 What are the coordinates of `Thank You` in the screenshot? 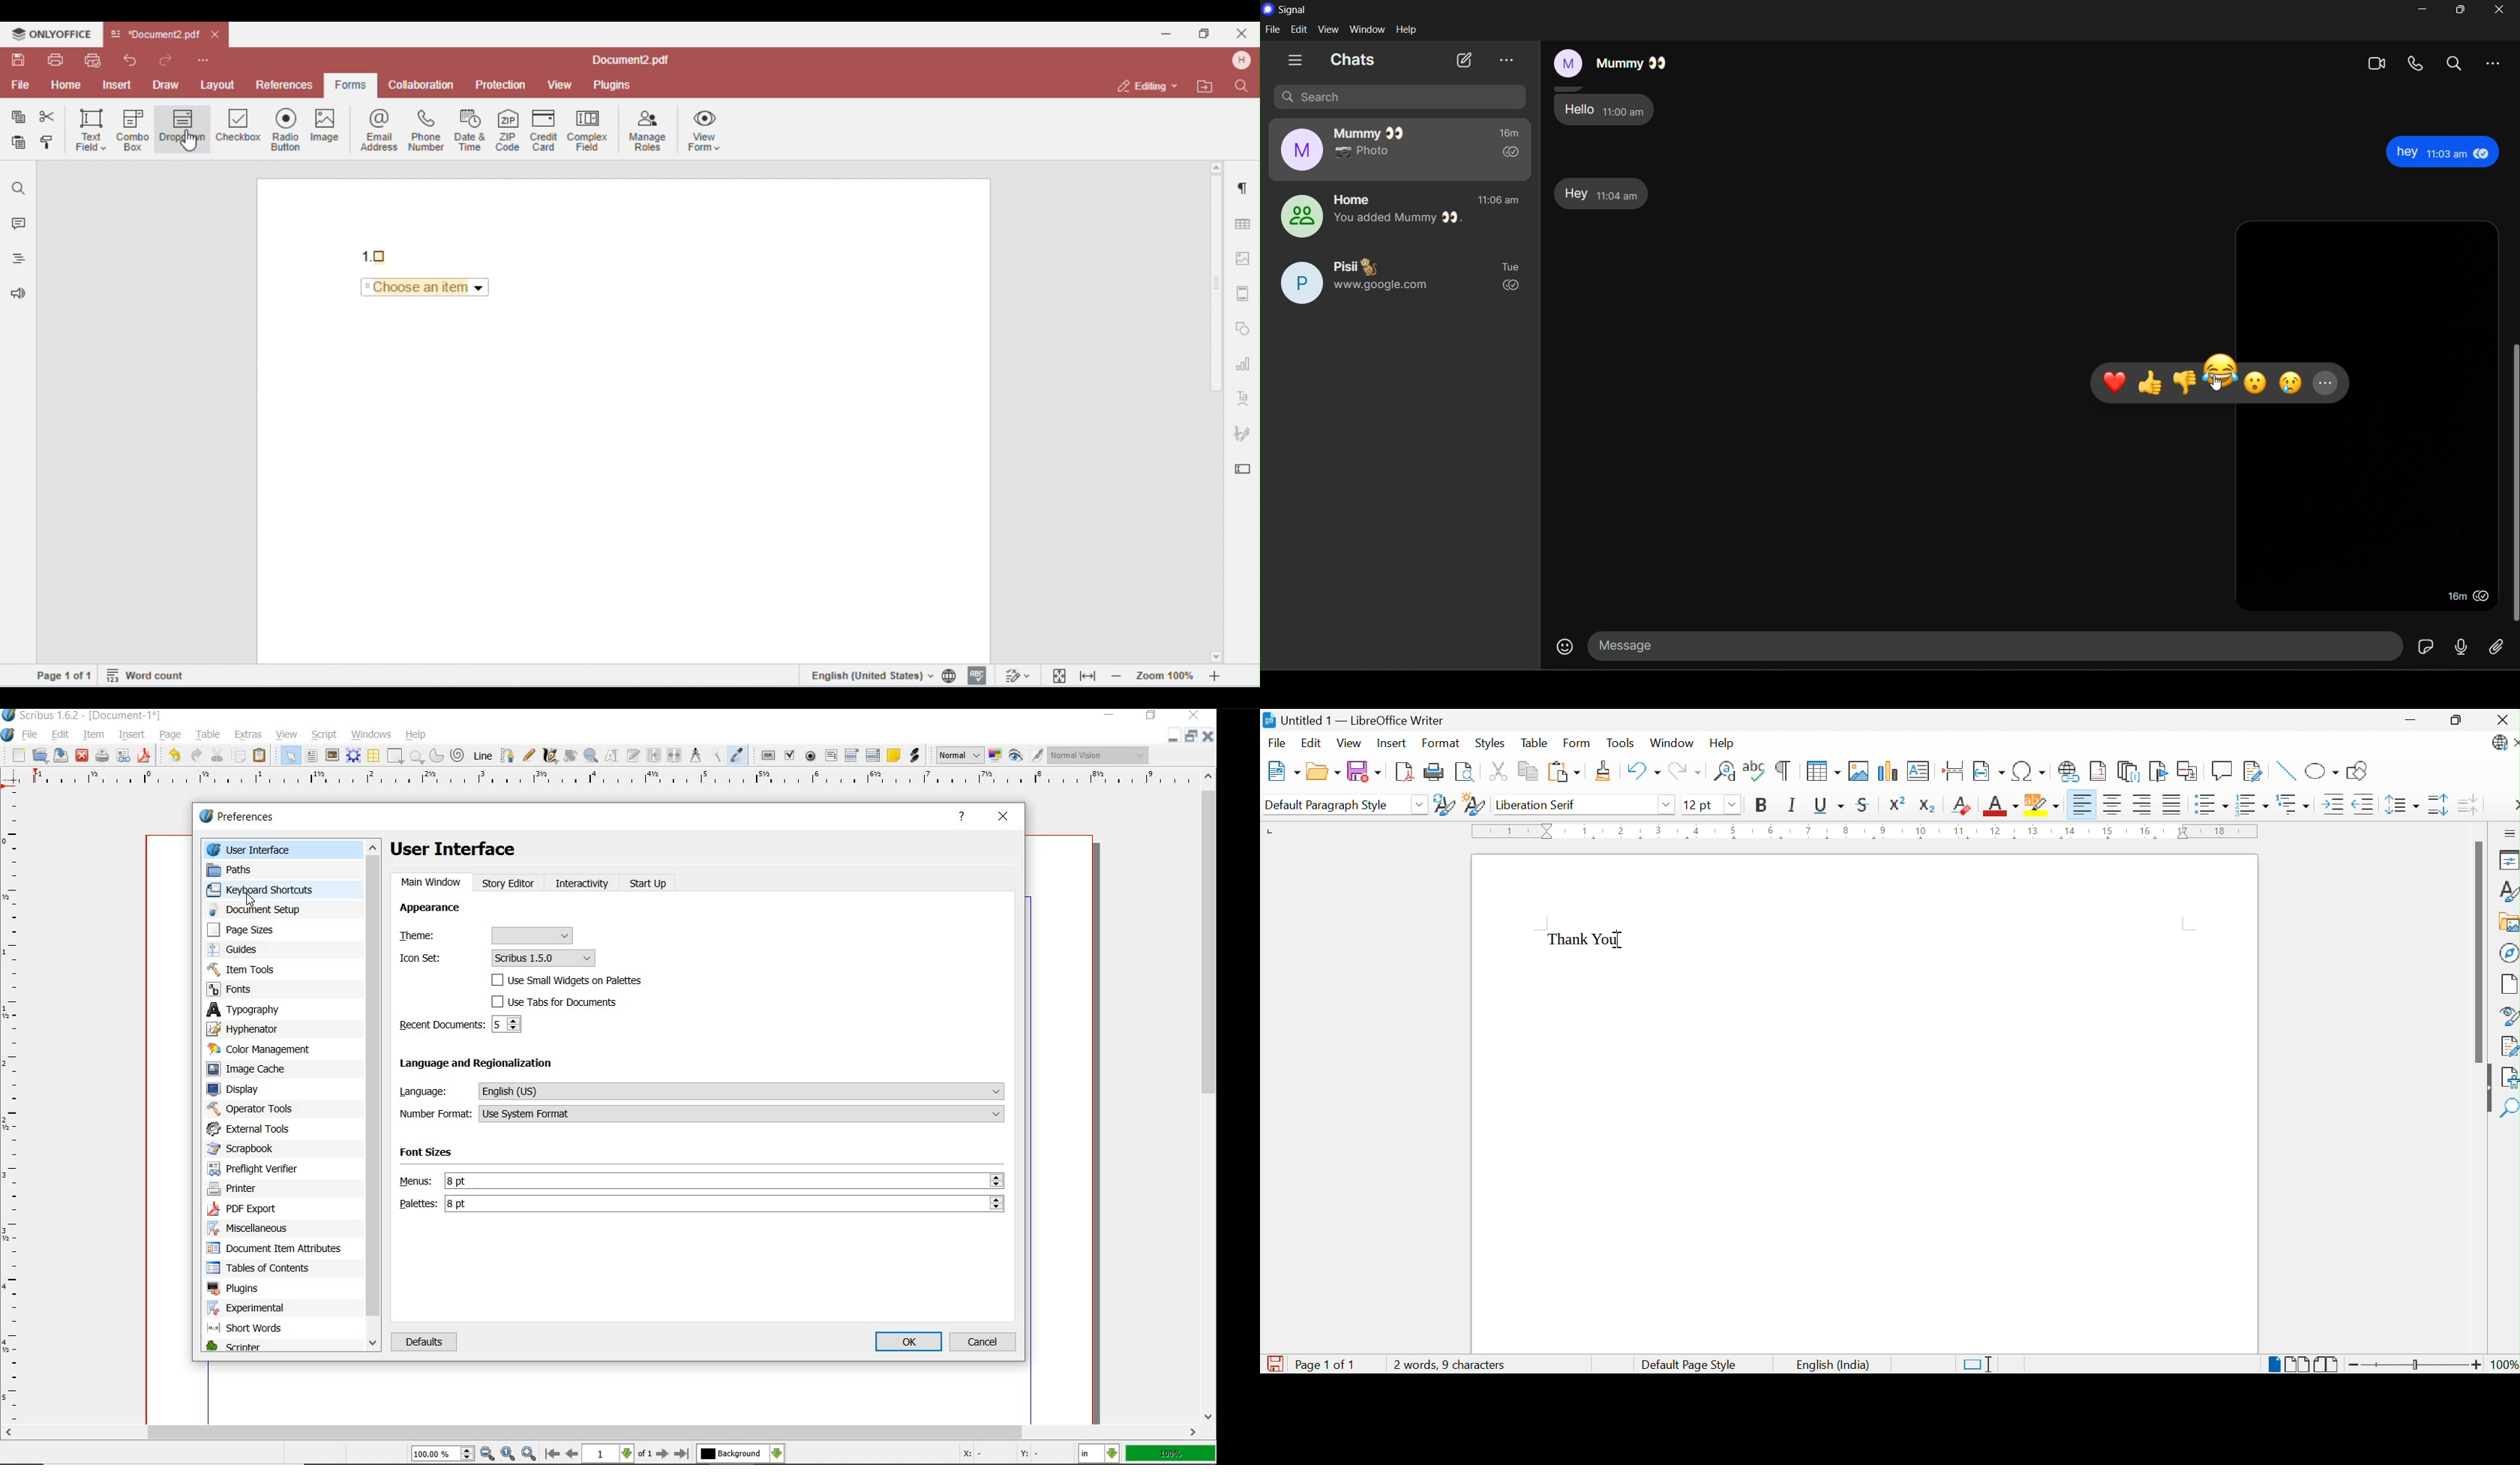 It's located at (1586, 940).